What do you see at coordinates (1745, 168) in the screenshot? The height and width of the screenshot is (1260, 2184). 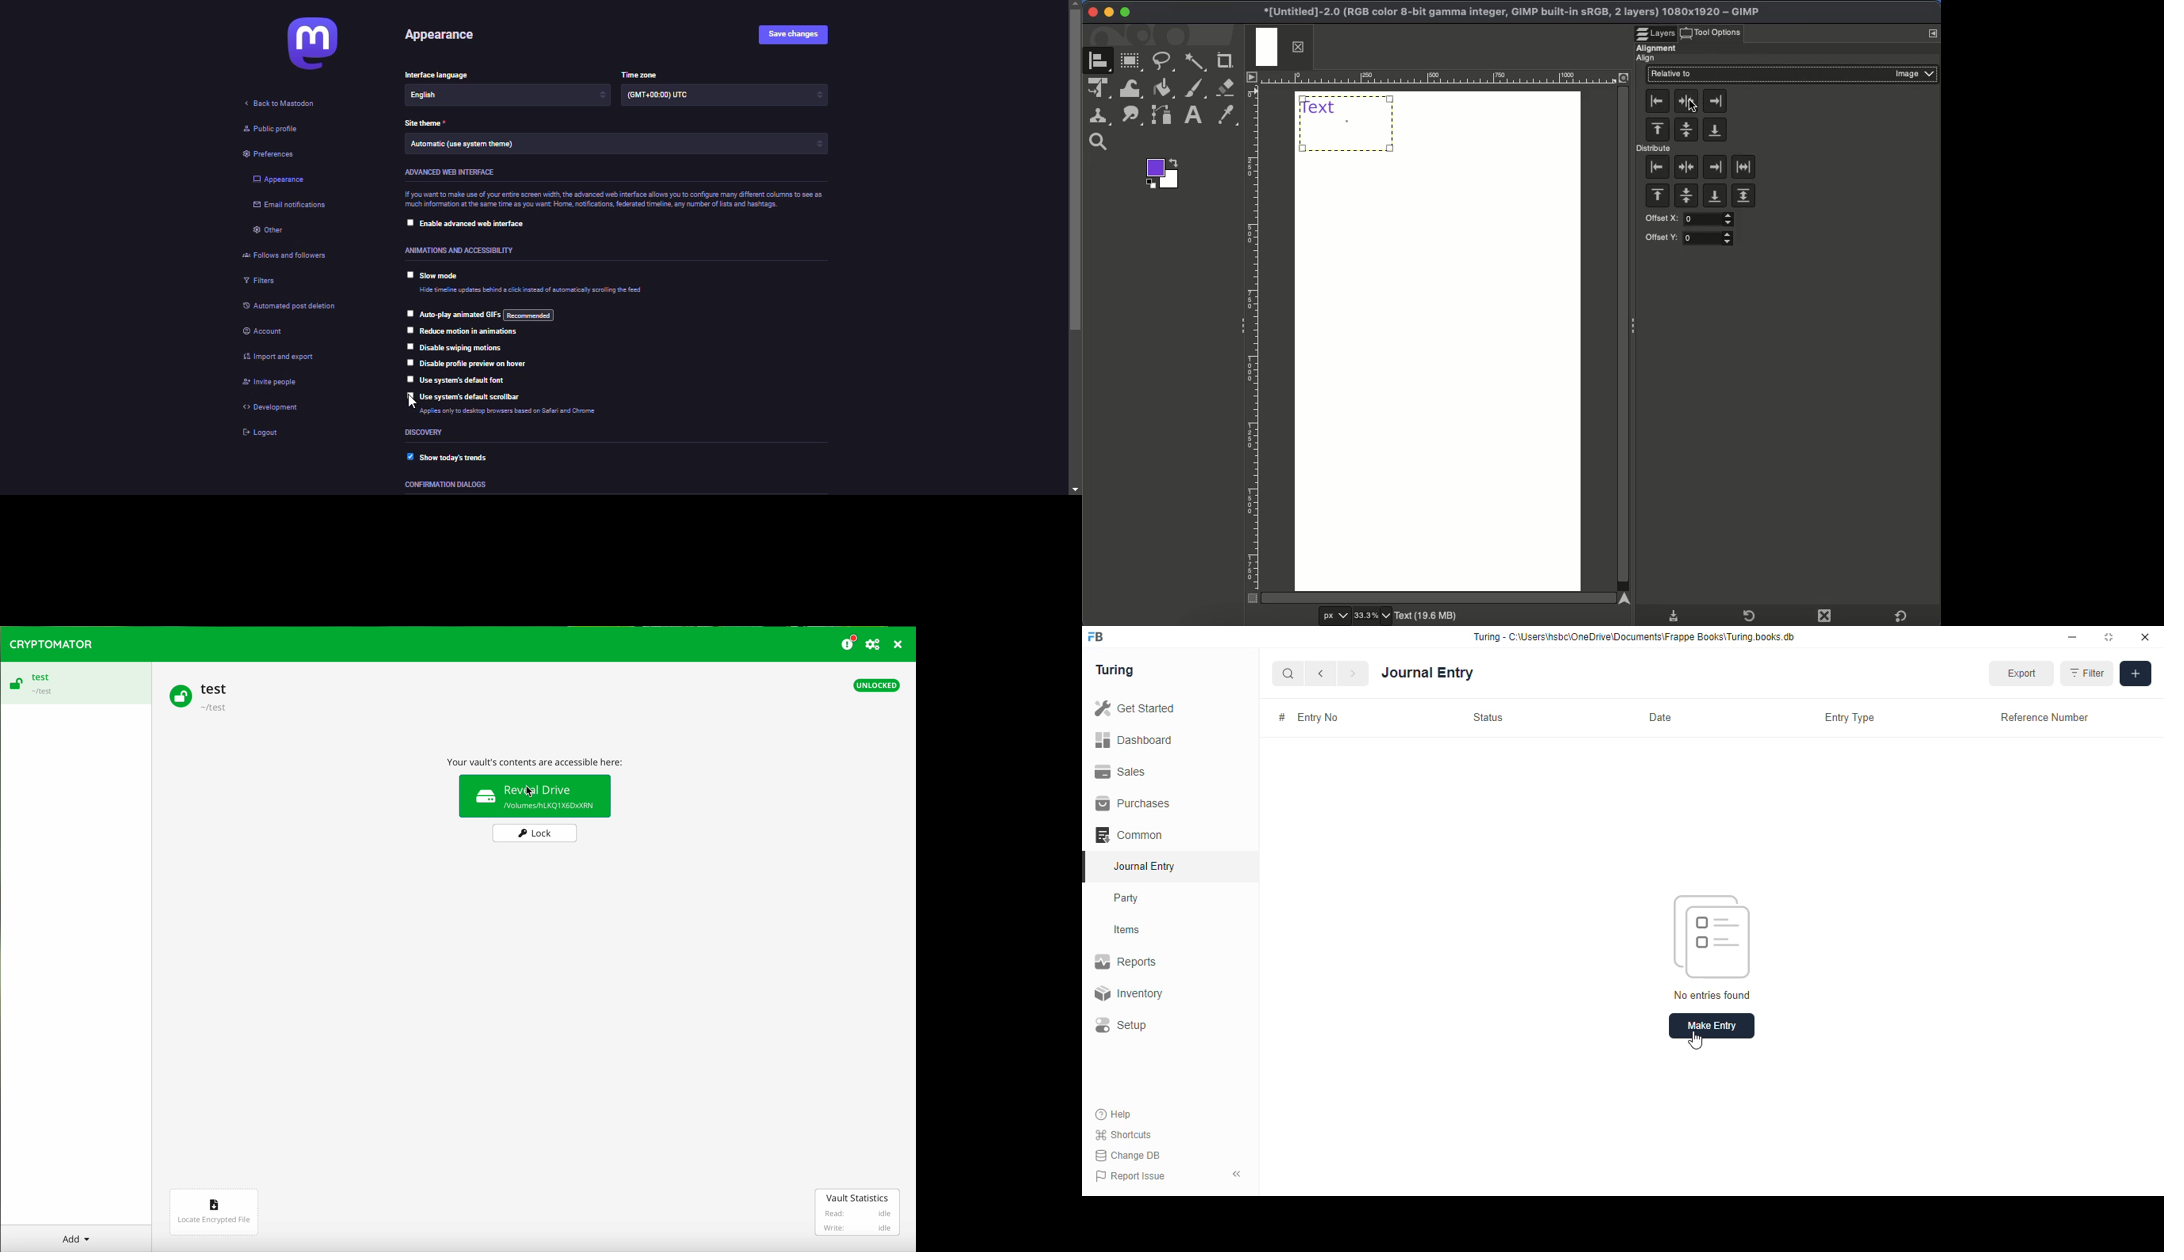 I see `Distribute targets evenly` at bounding box center [1745, 168].